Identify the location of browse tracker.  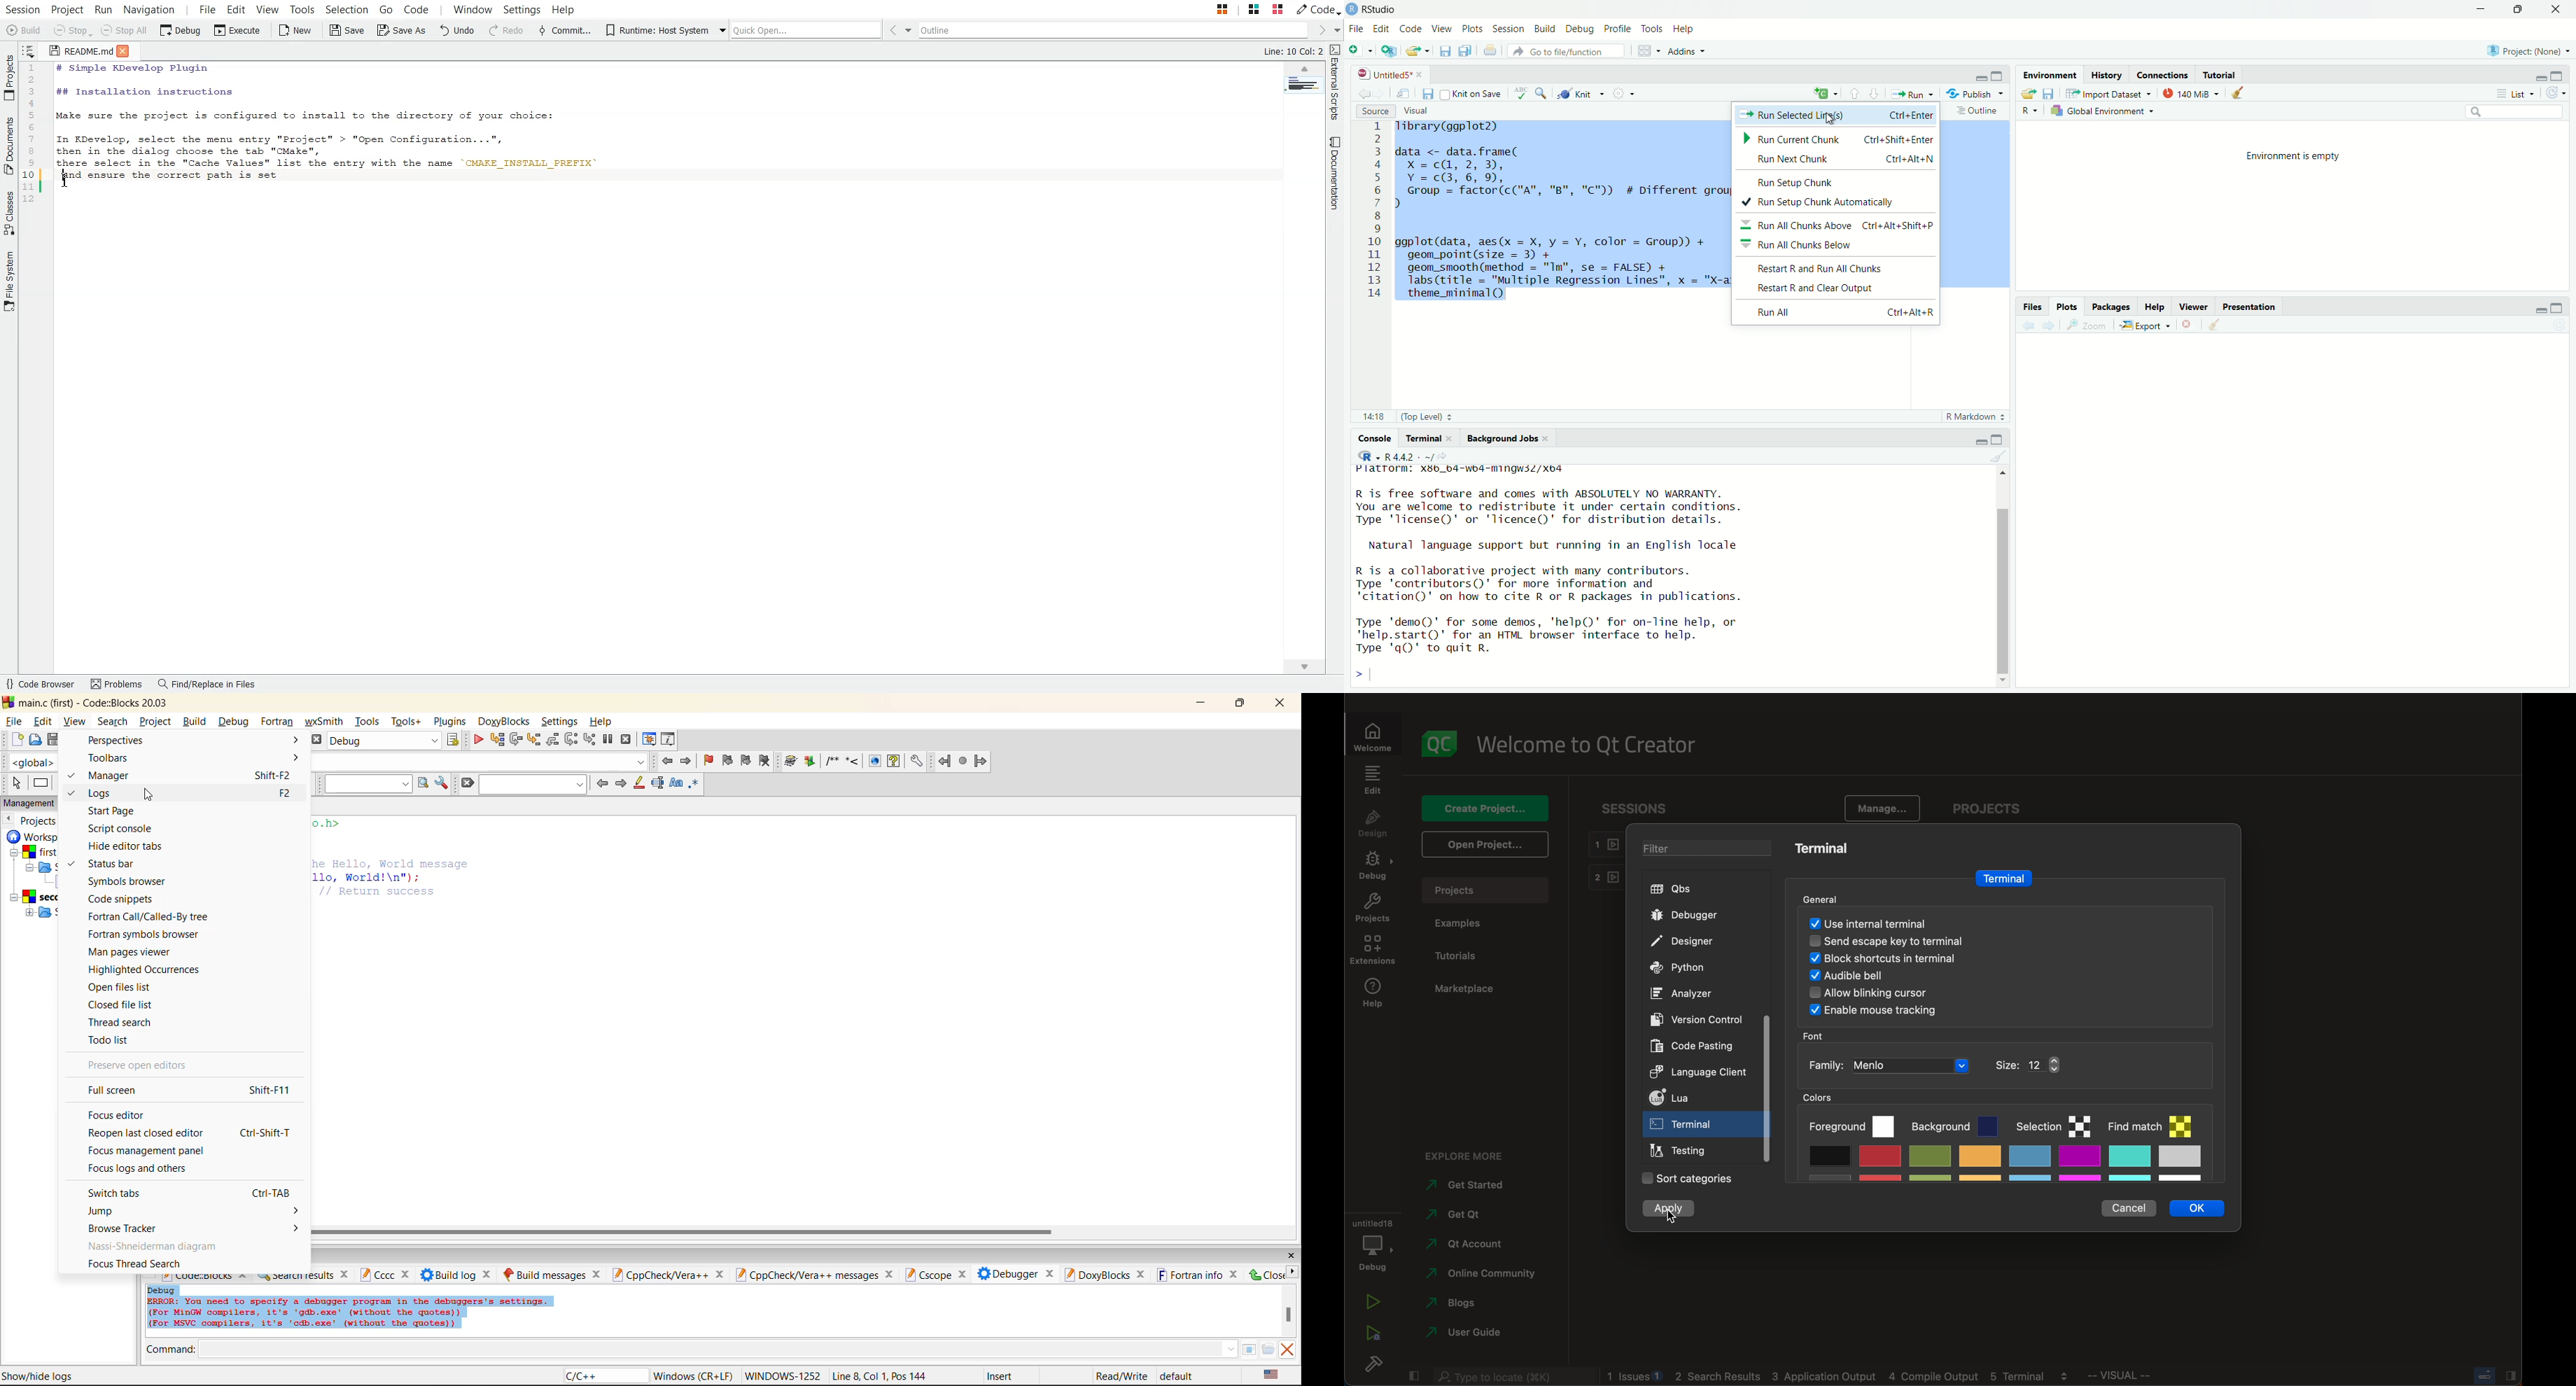
(193, 1230).